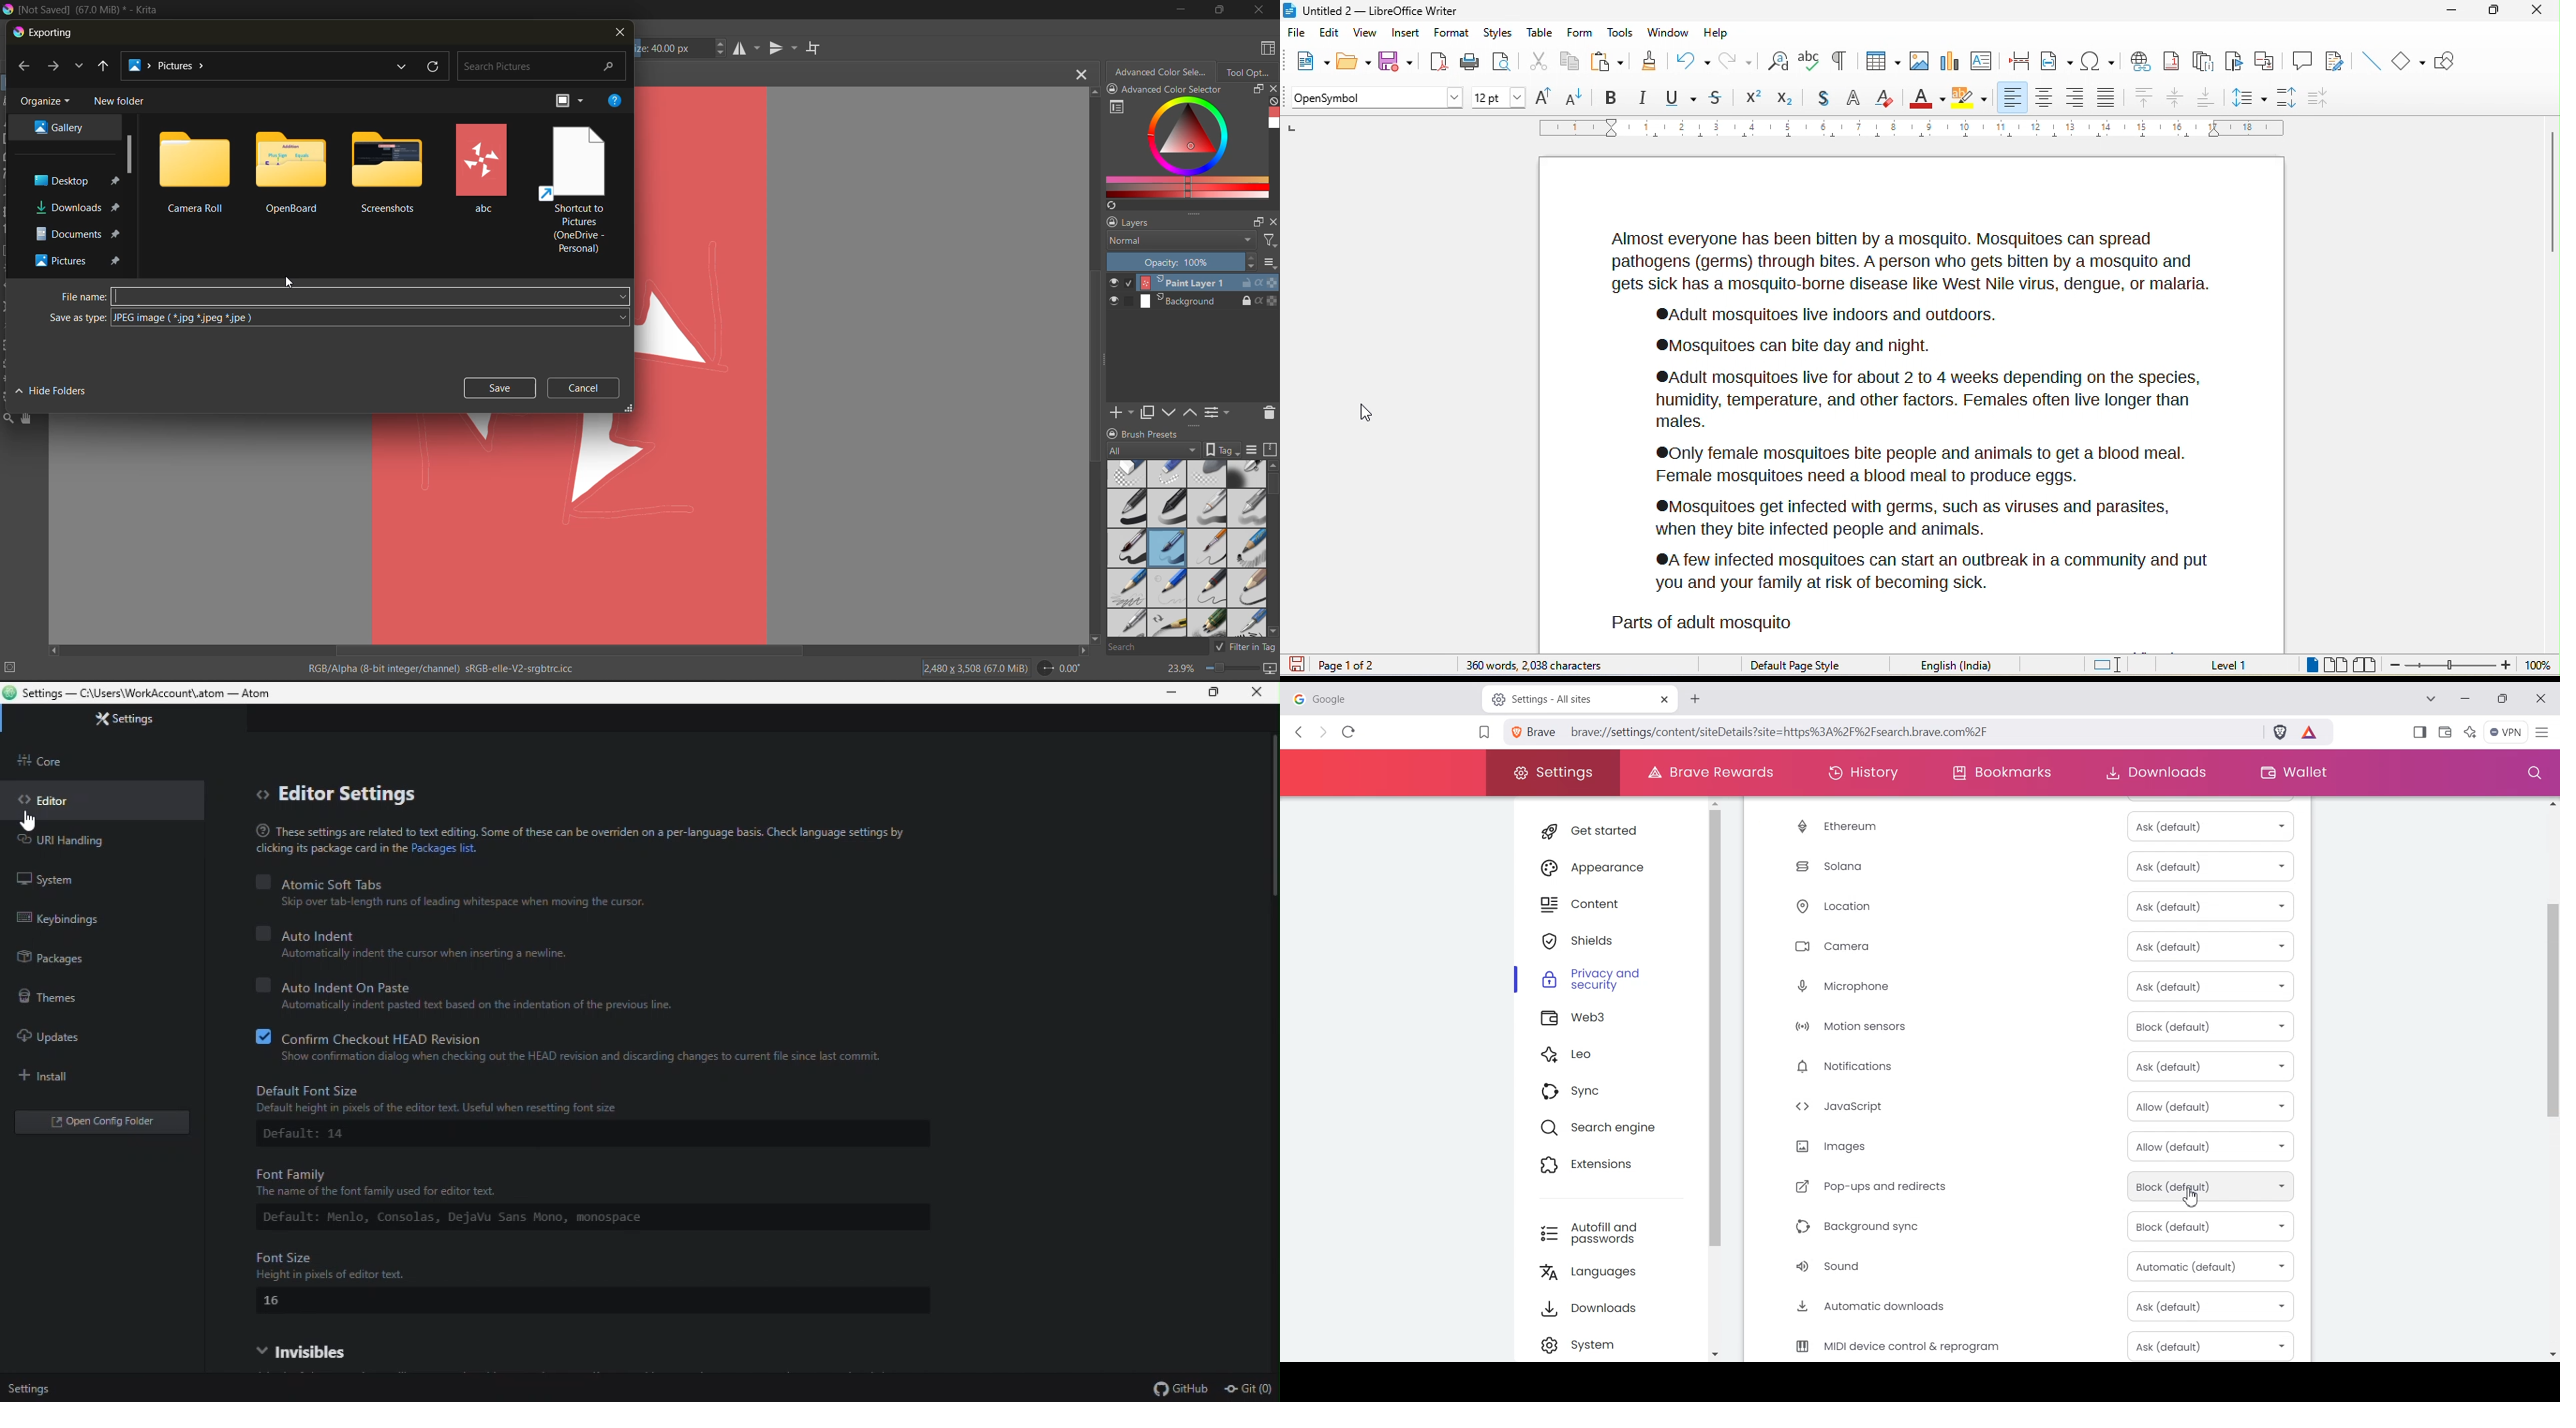  What do you see at coordinates (1963, 666) in the screenshot?
I see `text language` at bounding box center [1963, 666].